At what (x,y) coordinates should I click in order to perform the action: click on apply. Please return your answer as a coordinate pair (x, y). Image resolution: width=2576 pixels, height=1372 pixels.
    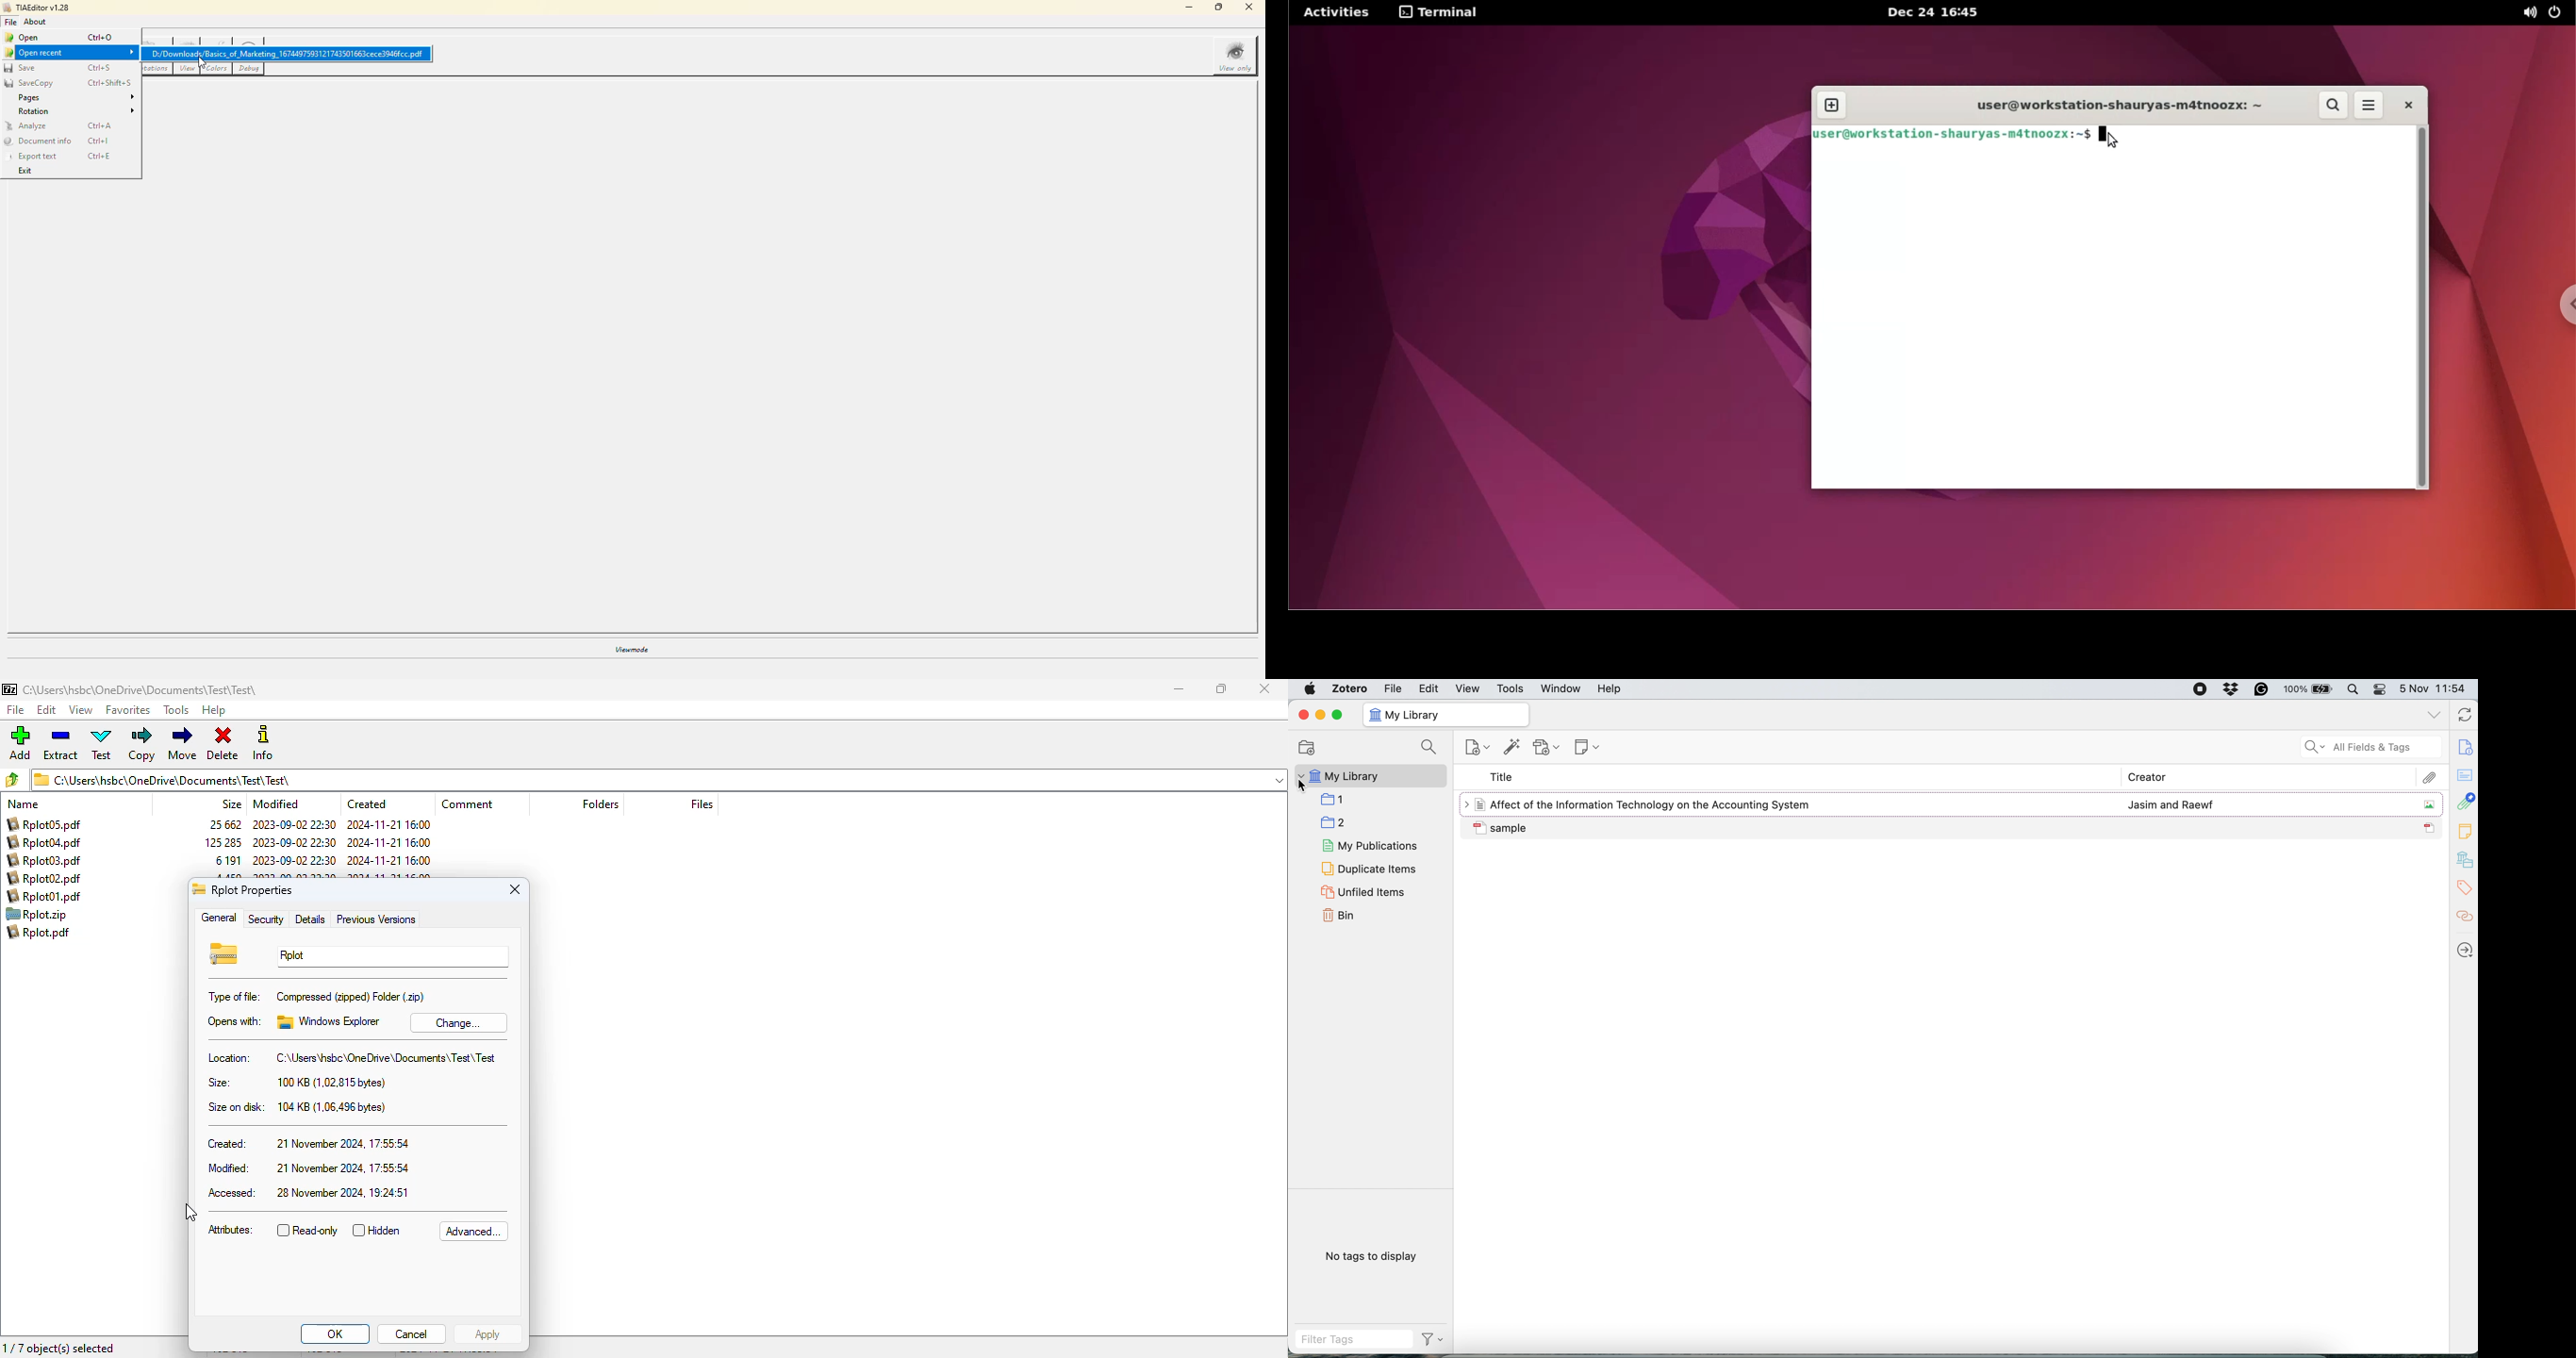
    Looking at the image, I should click on (487, 1334).